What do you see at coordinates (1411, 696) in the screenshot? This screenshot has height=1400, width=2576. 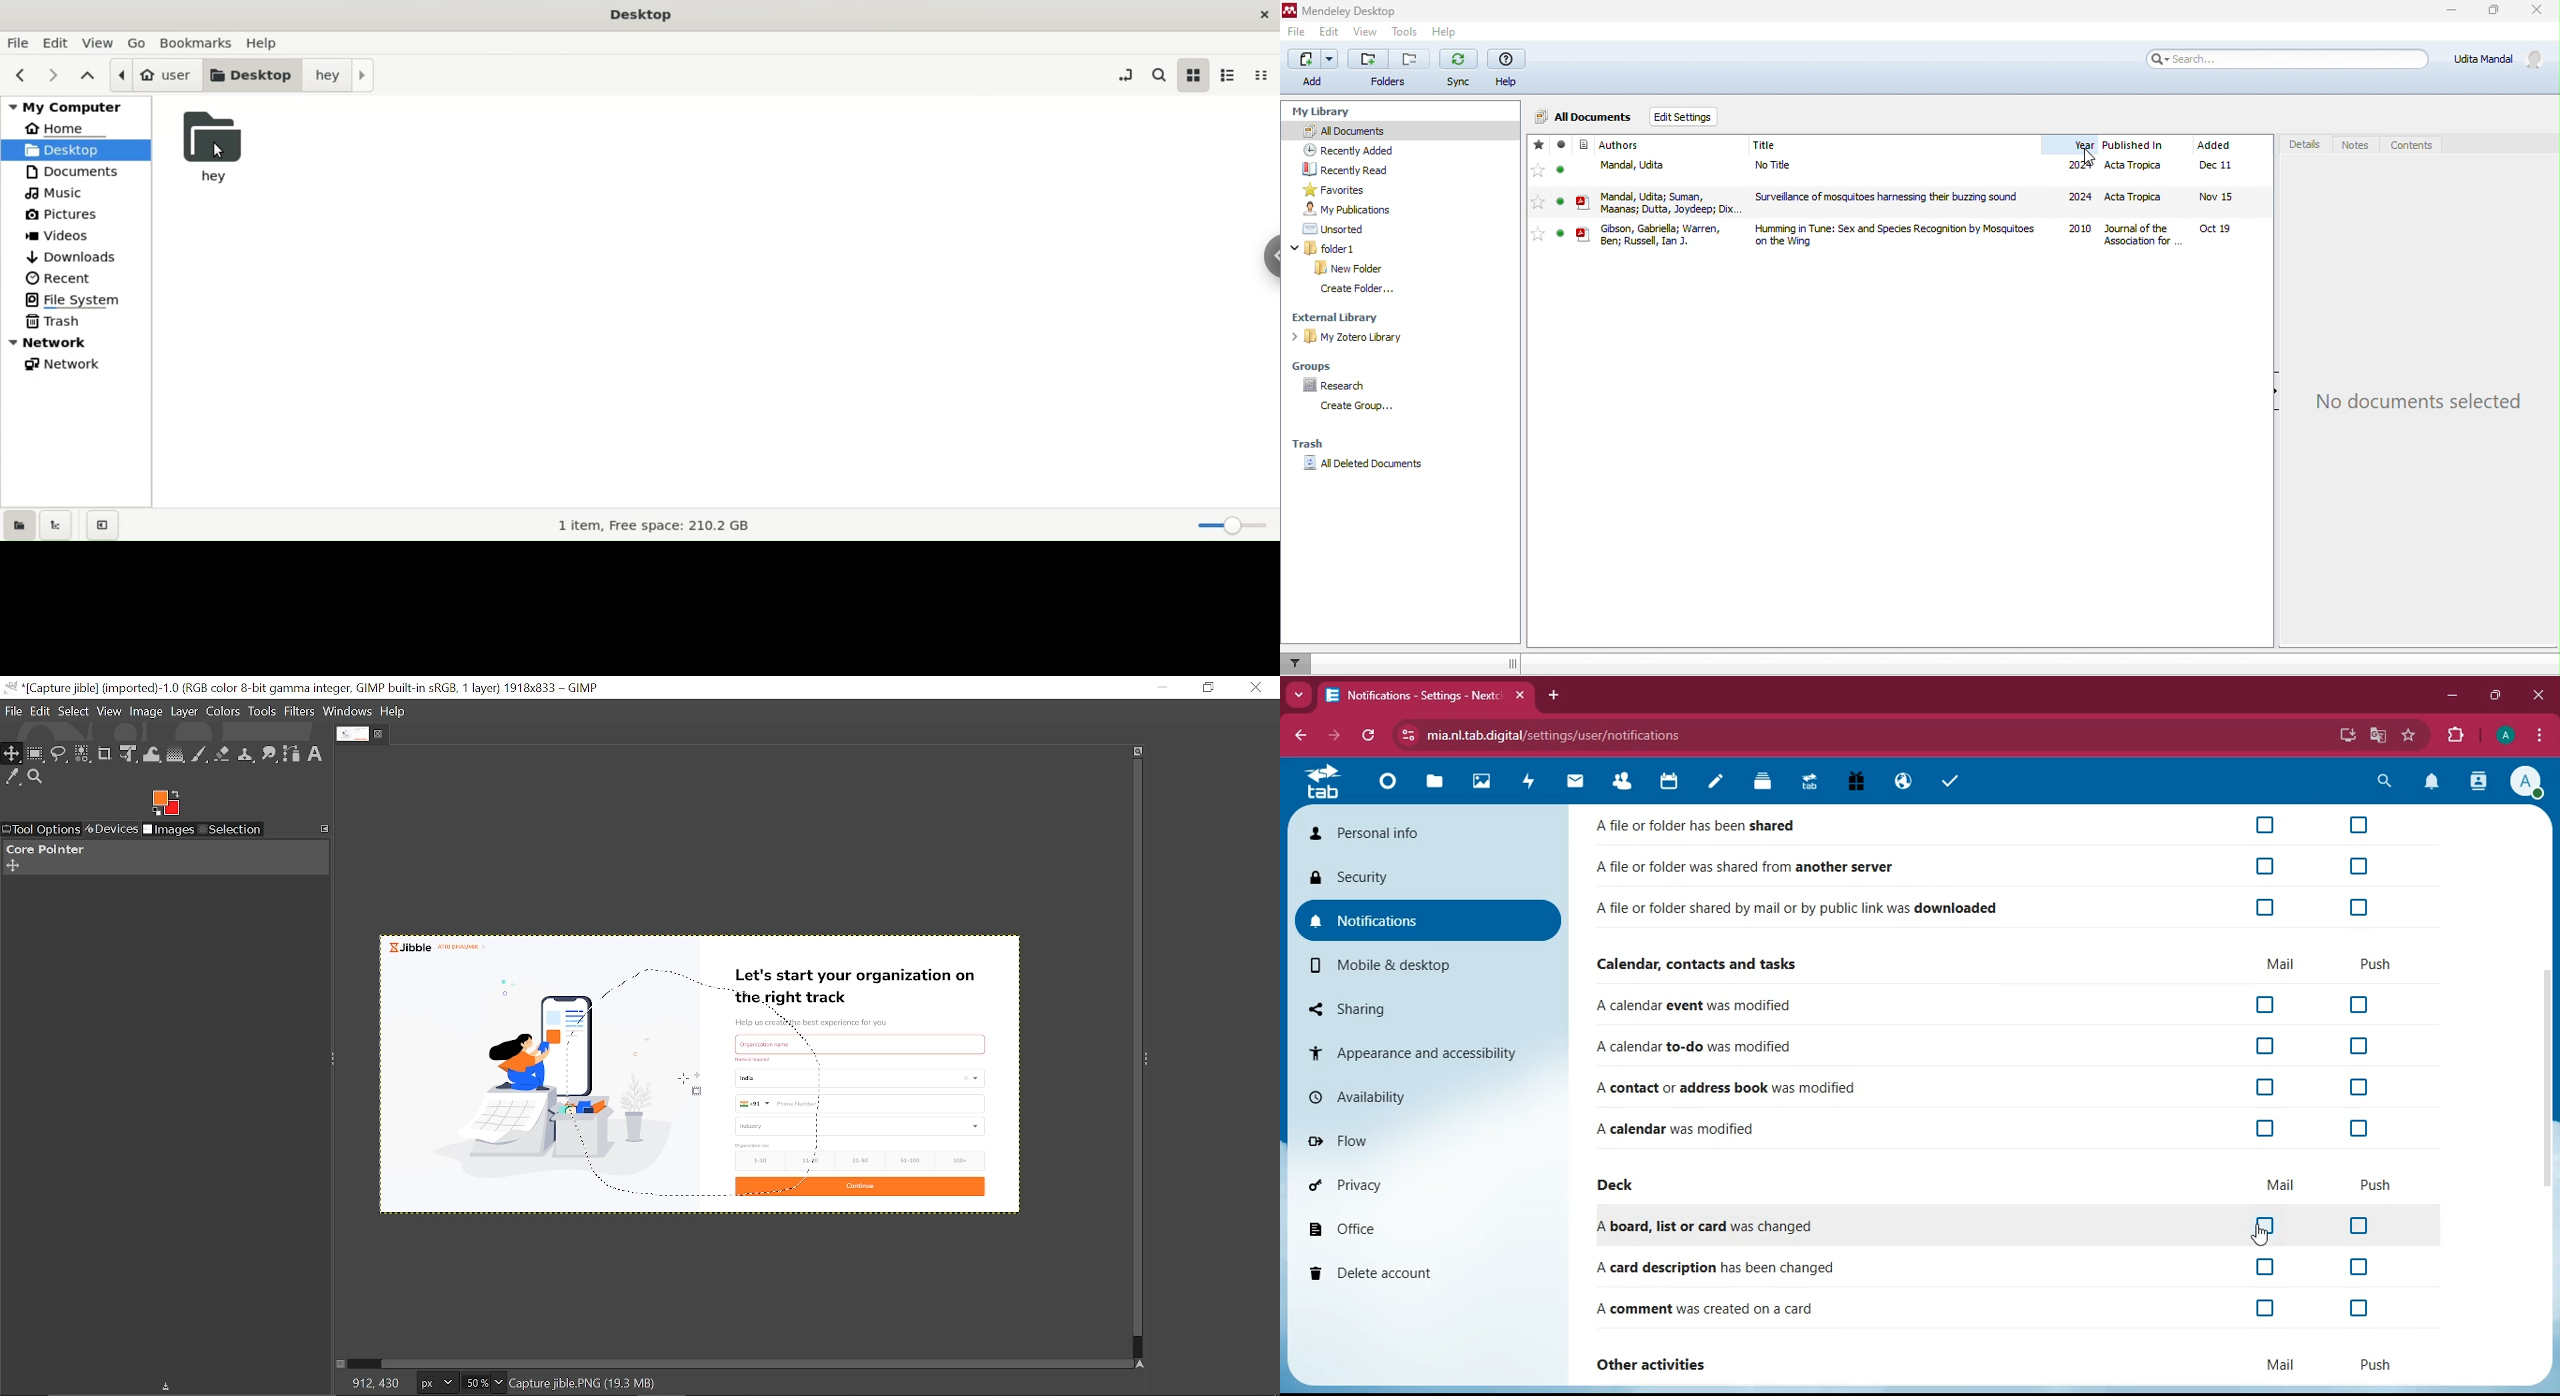 I see `Notifications Personal info - Settings - Next:` at bounding box center [1411, 696].